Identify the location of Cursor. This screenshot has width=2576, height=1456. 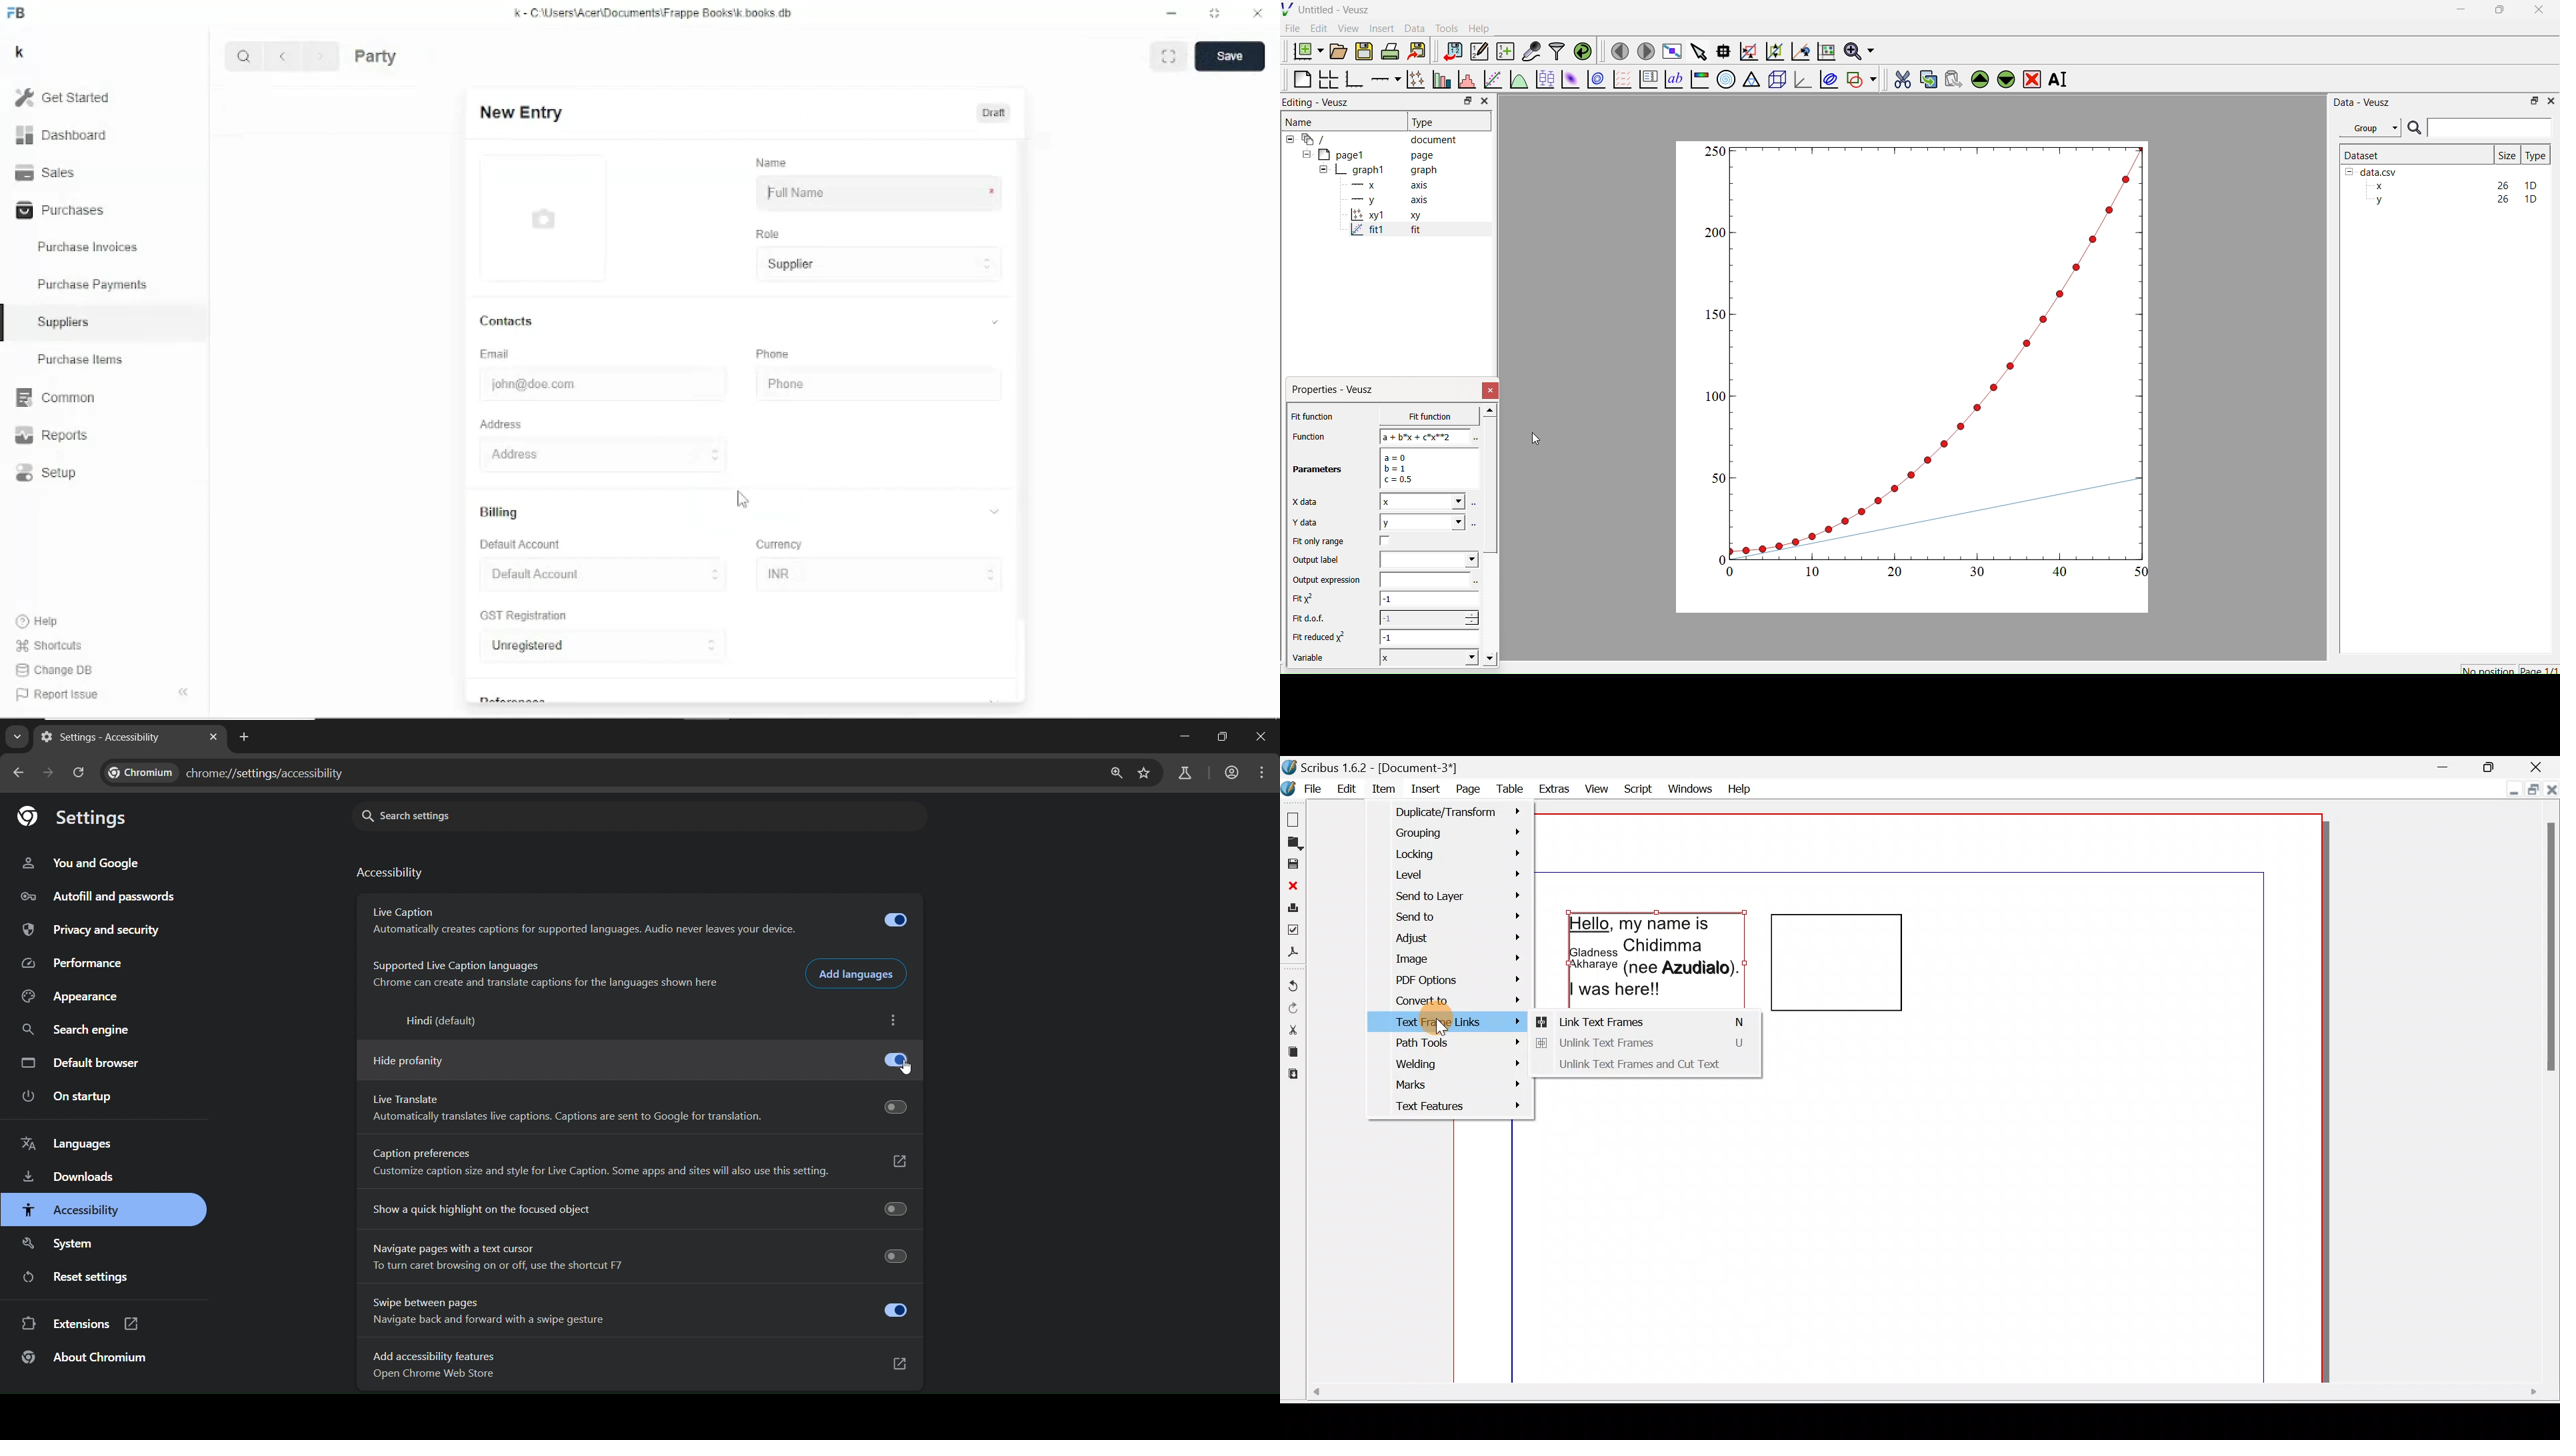
(741, 499).